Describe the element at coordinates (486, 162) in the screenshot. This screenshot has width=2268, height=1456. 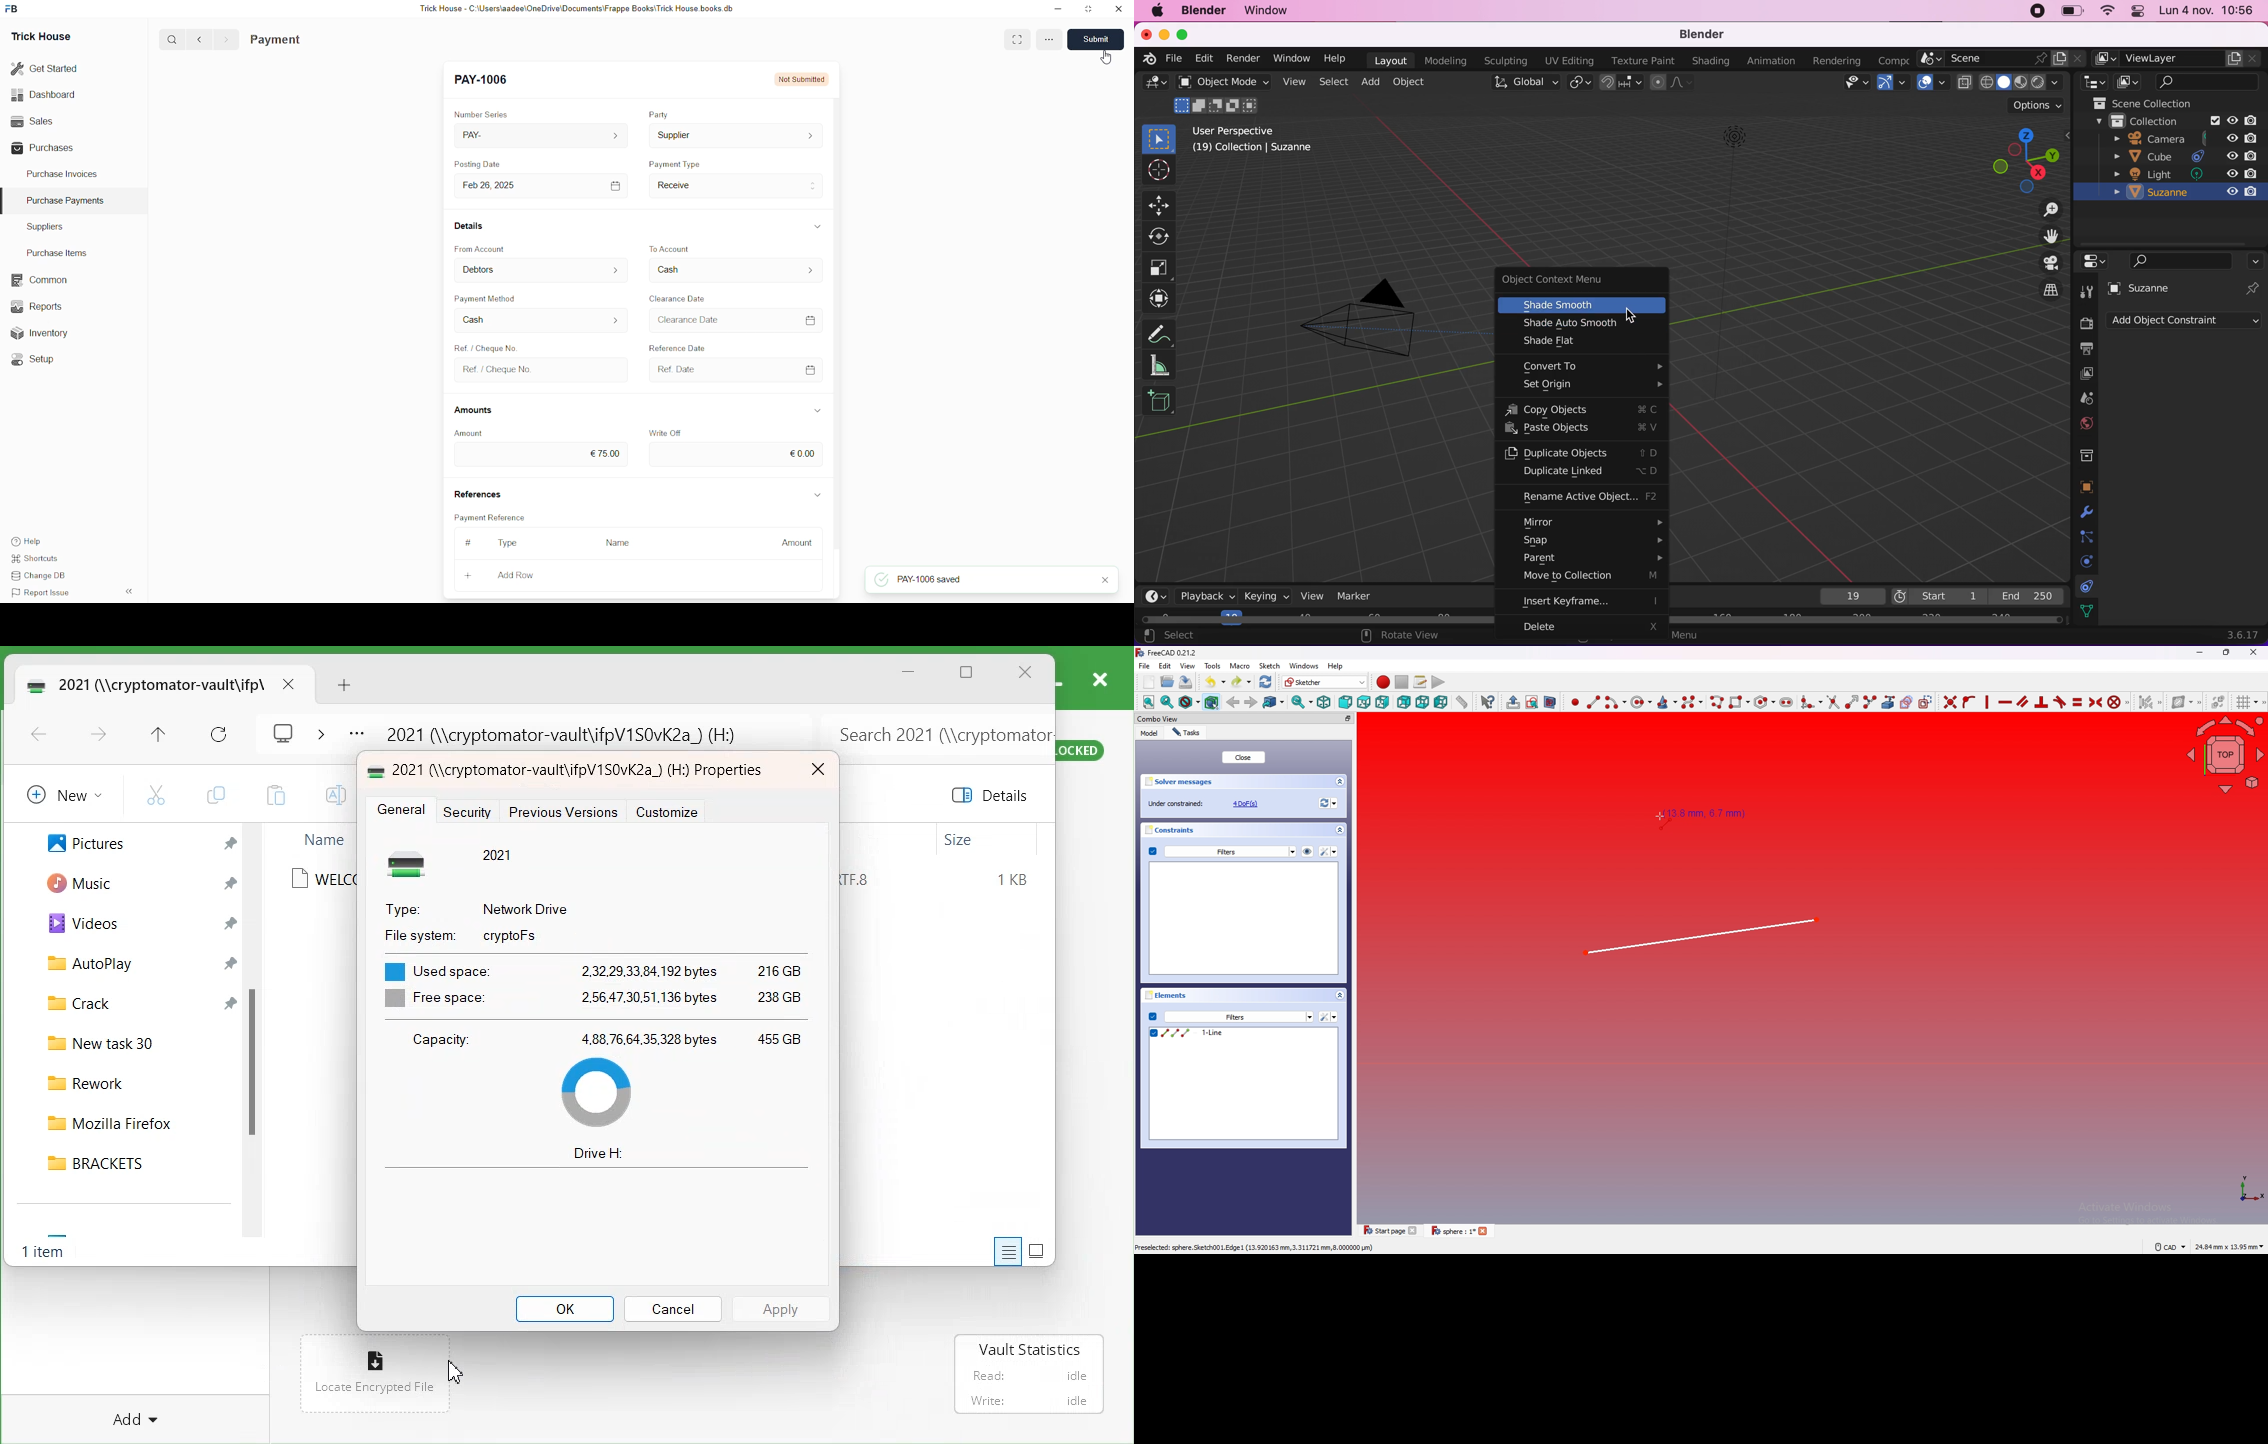
I see `Posting Date` at that location.